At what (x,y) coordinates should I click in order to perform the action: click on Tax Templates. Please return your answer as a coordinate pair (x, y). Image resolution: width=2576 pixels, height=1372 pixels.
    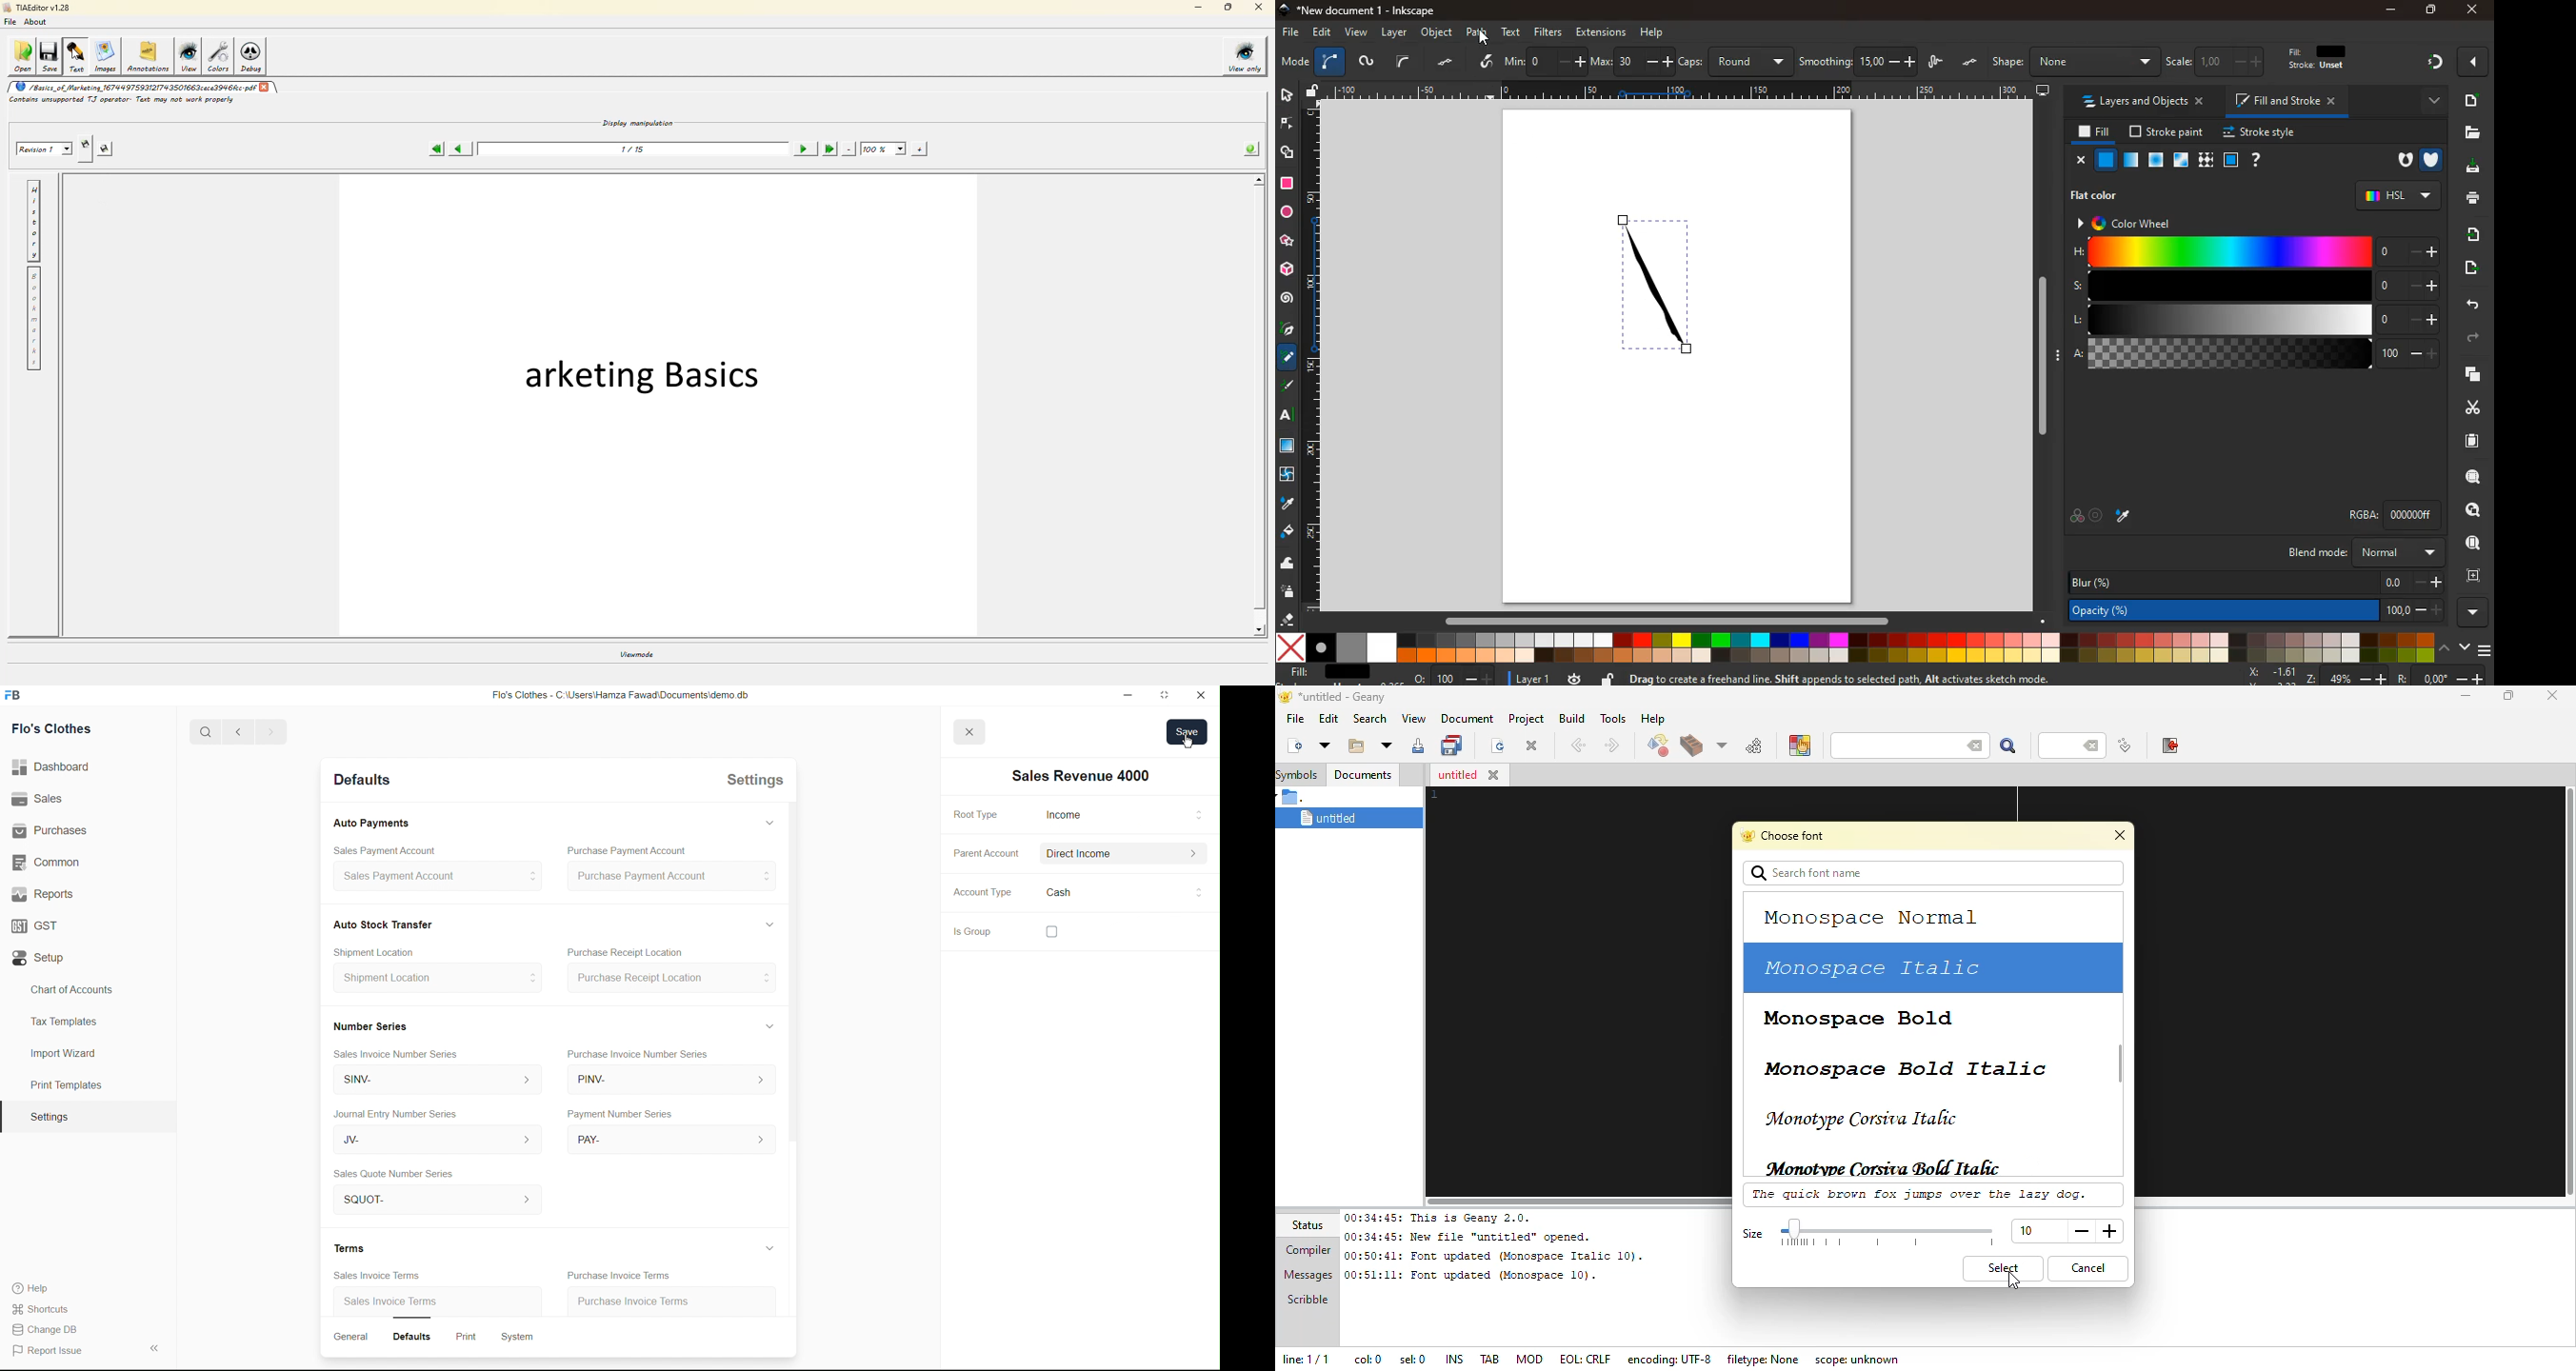
    Looking at the image, I should click on (61, 1019).